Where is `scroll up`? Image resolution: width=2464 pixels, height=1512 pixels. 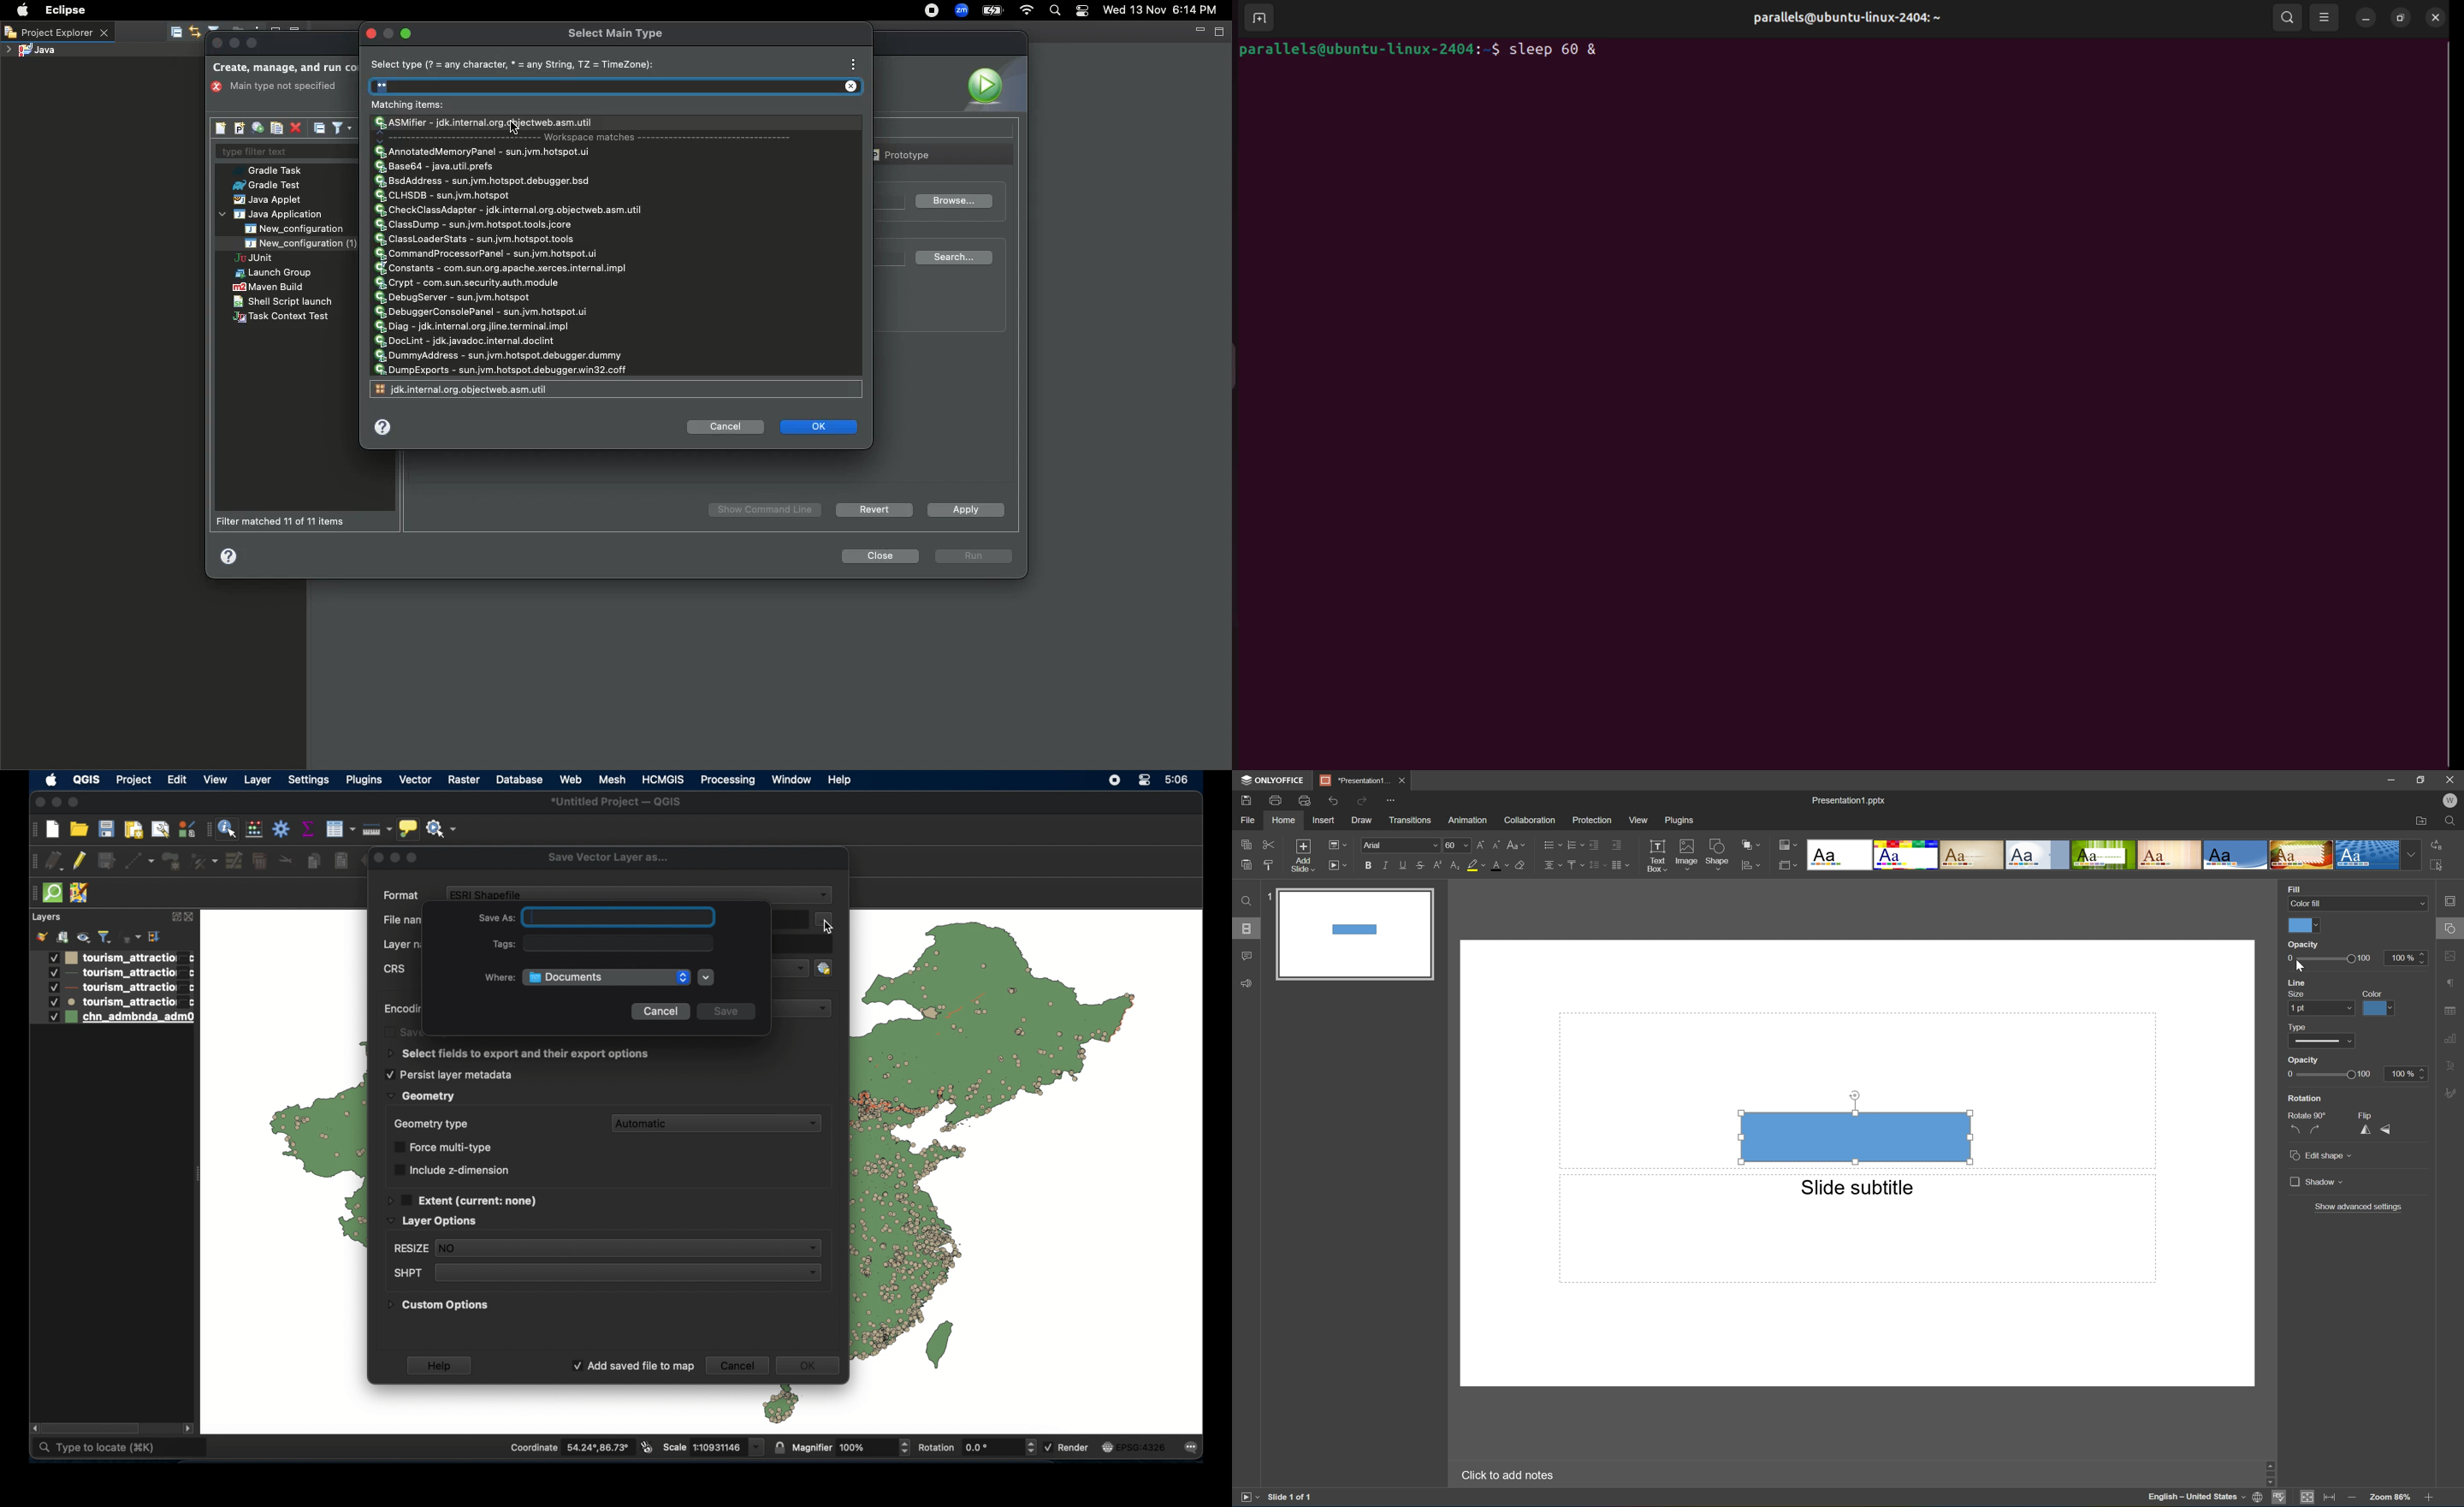 scroll up is located at coordinates (2427, 1464).